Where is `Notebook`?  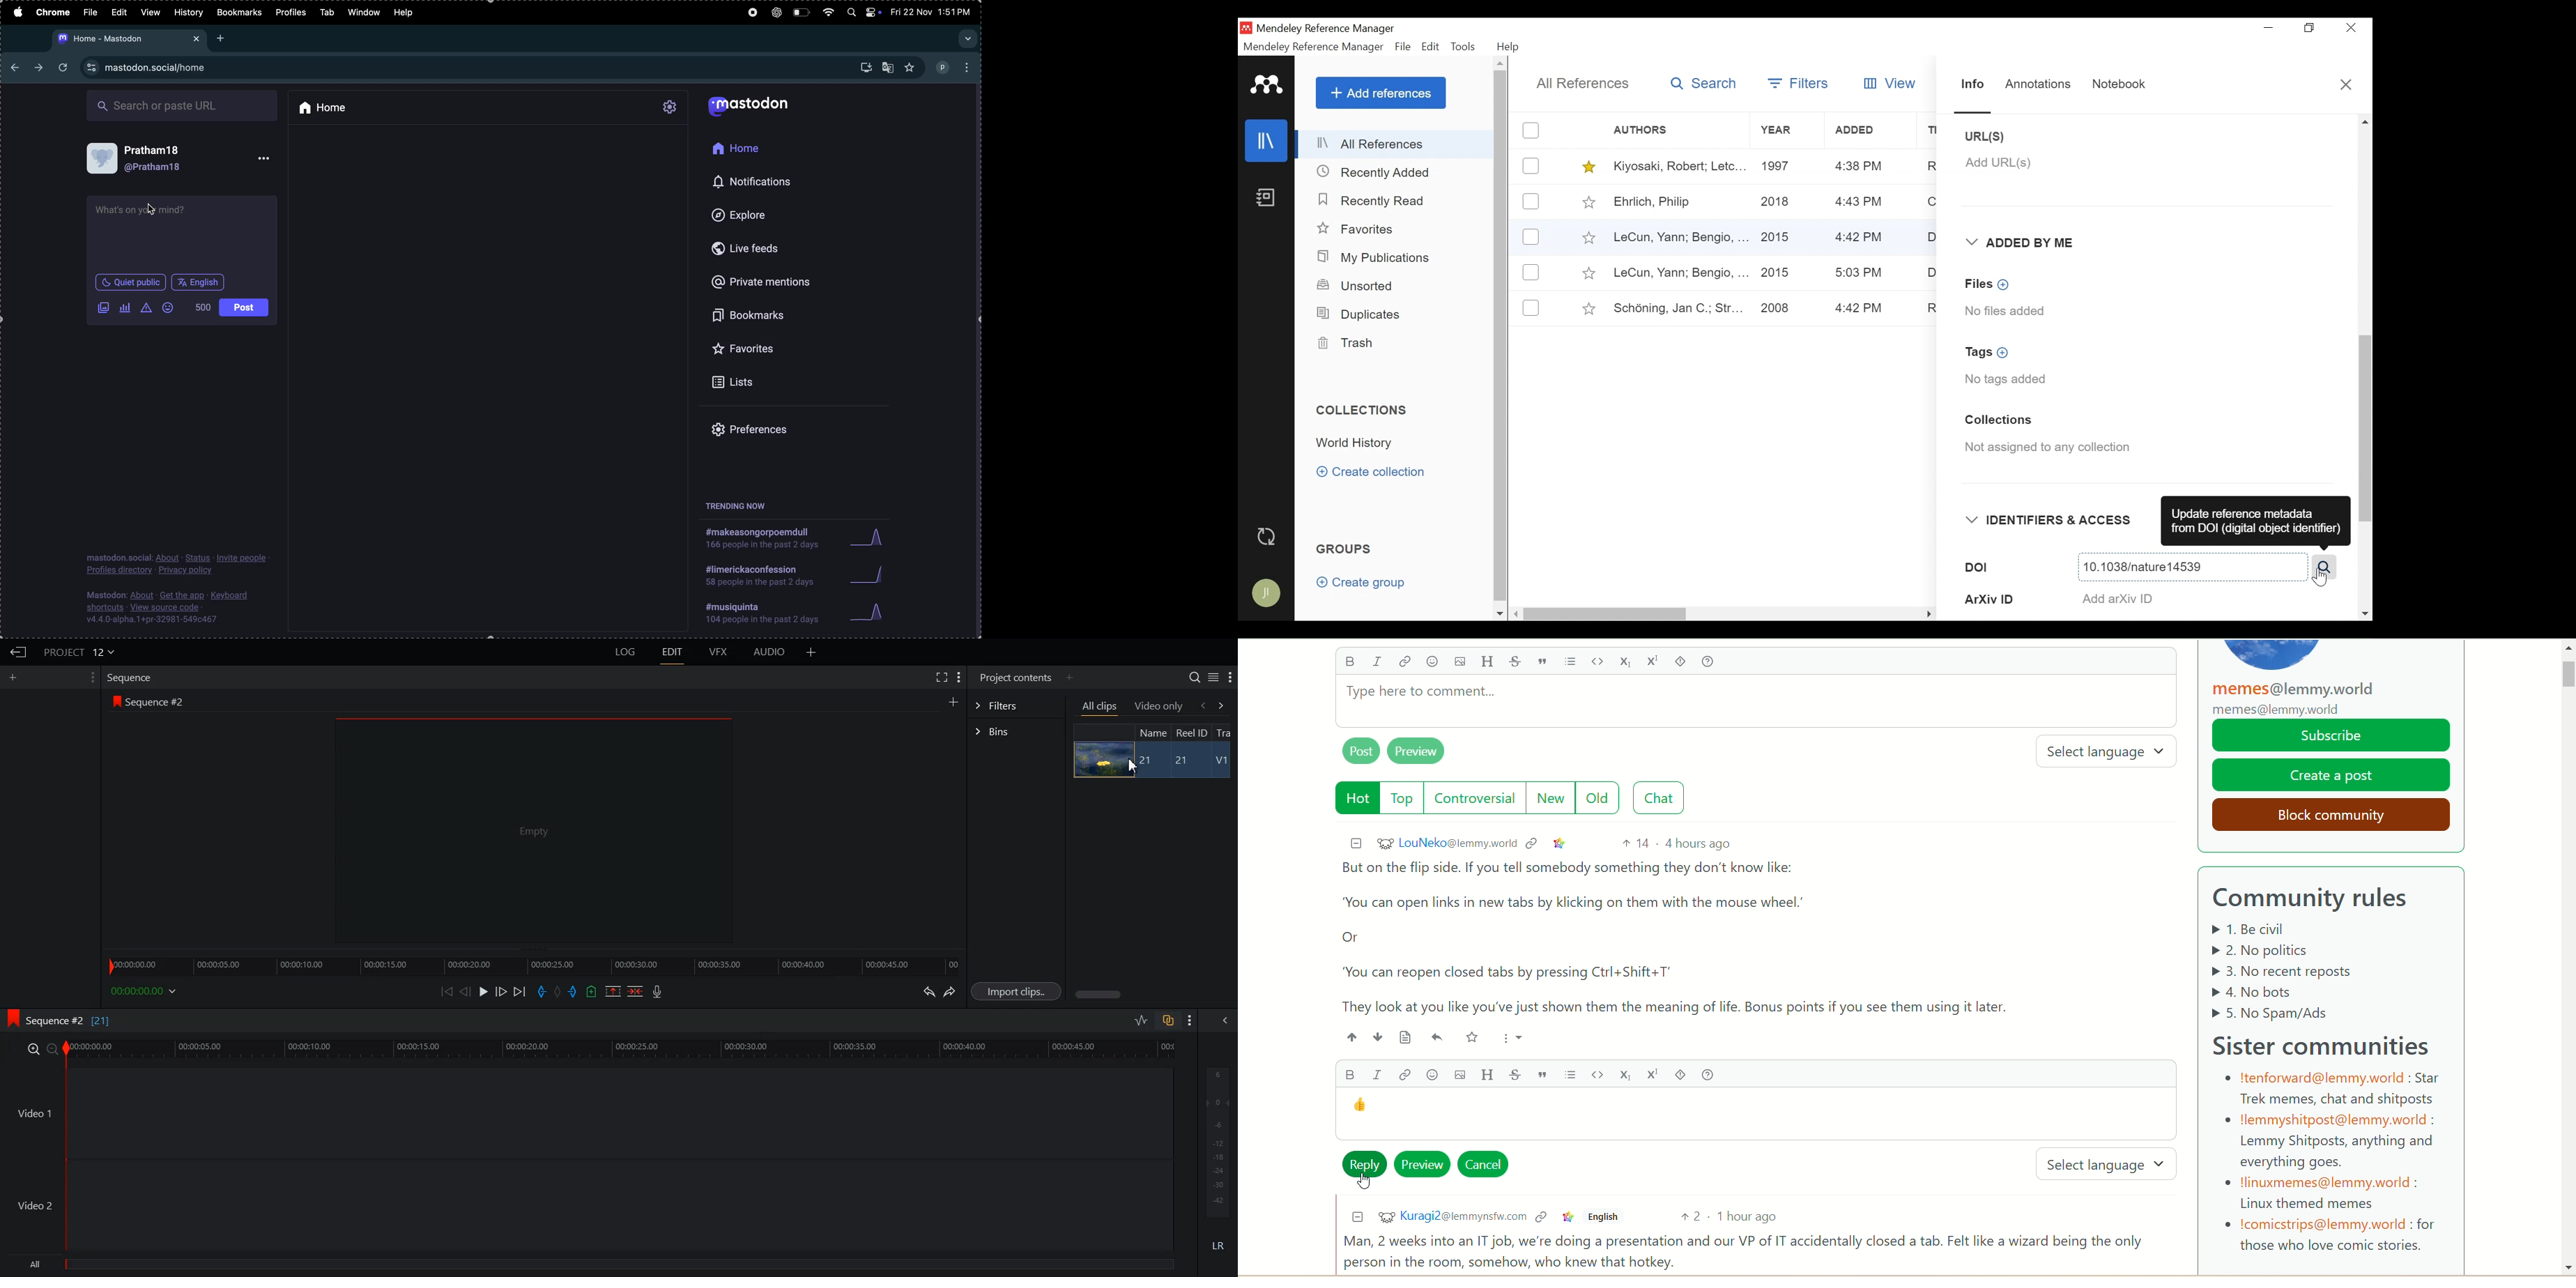
Notebook is located at coordinates (1265, 199).